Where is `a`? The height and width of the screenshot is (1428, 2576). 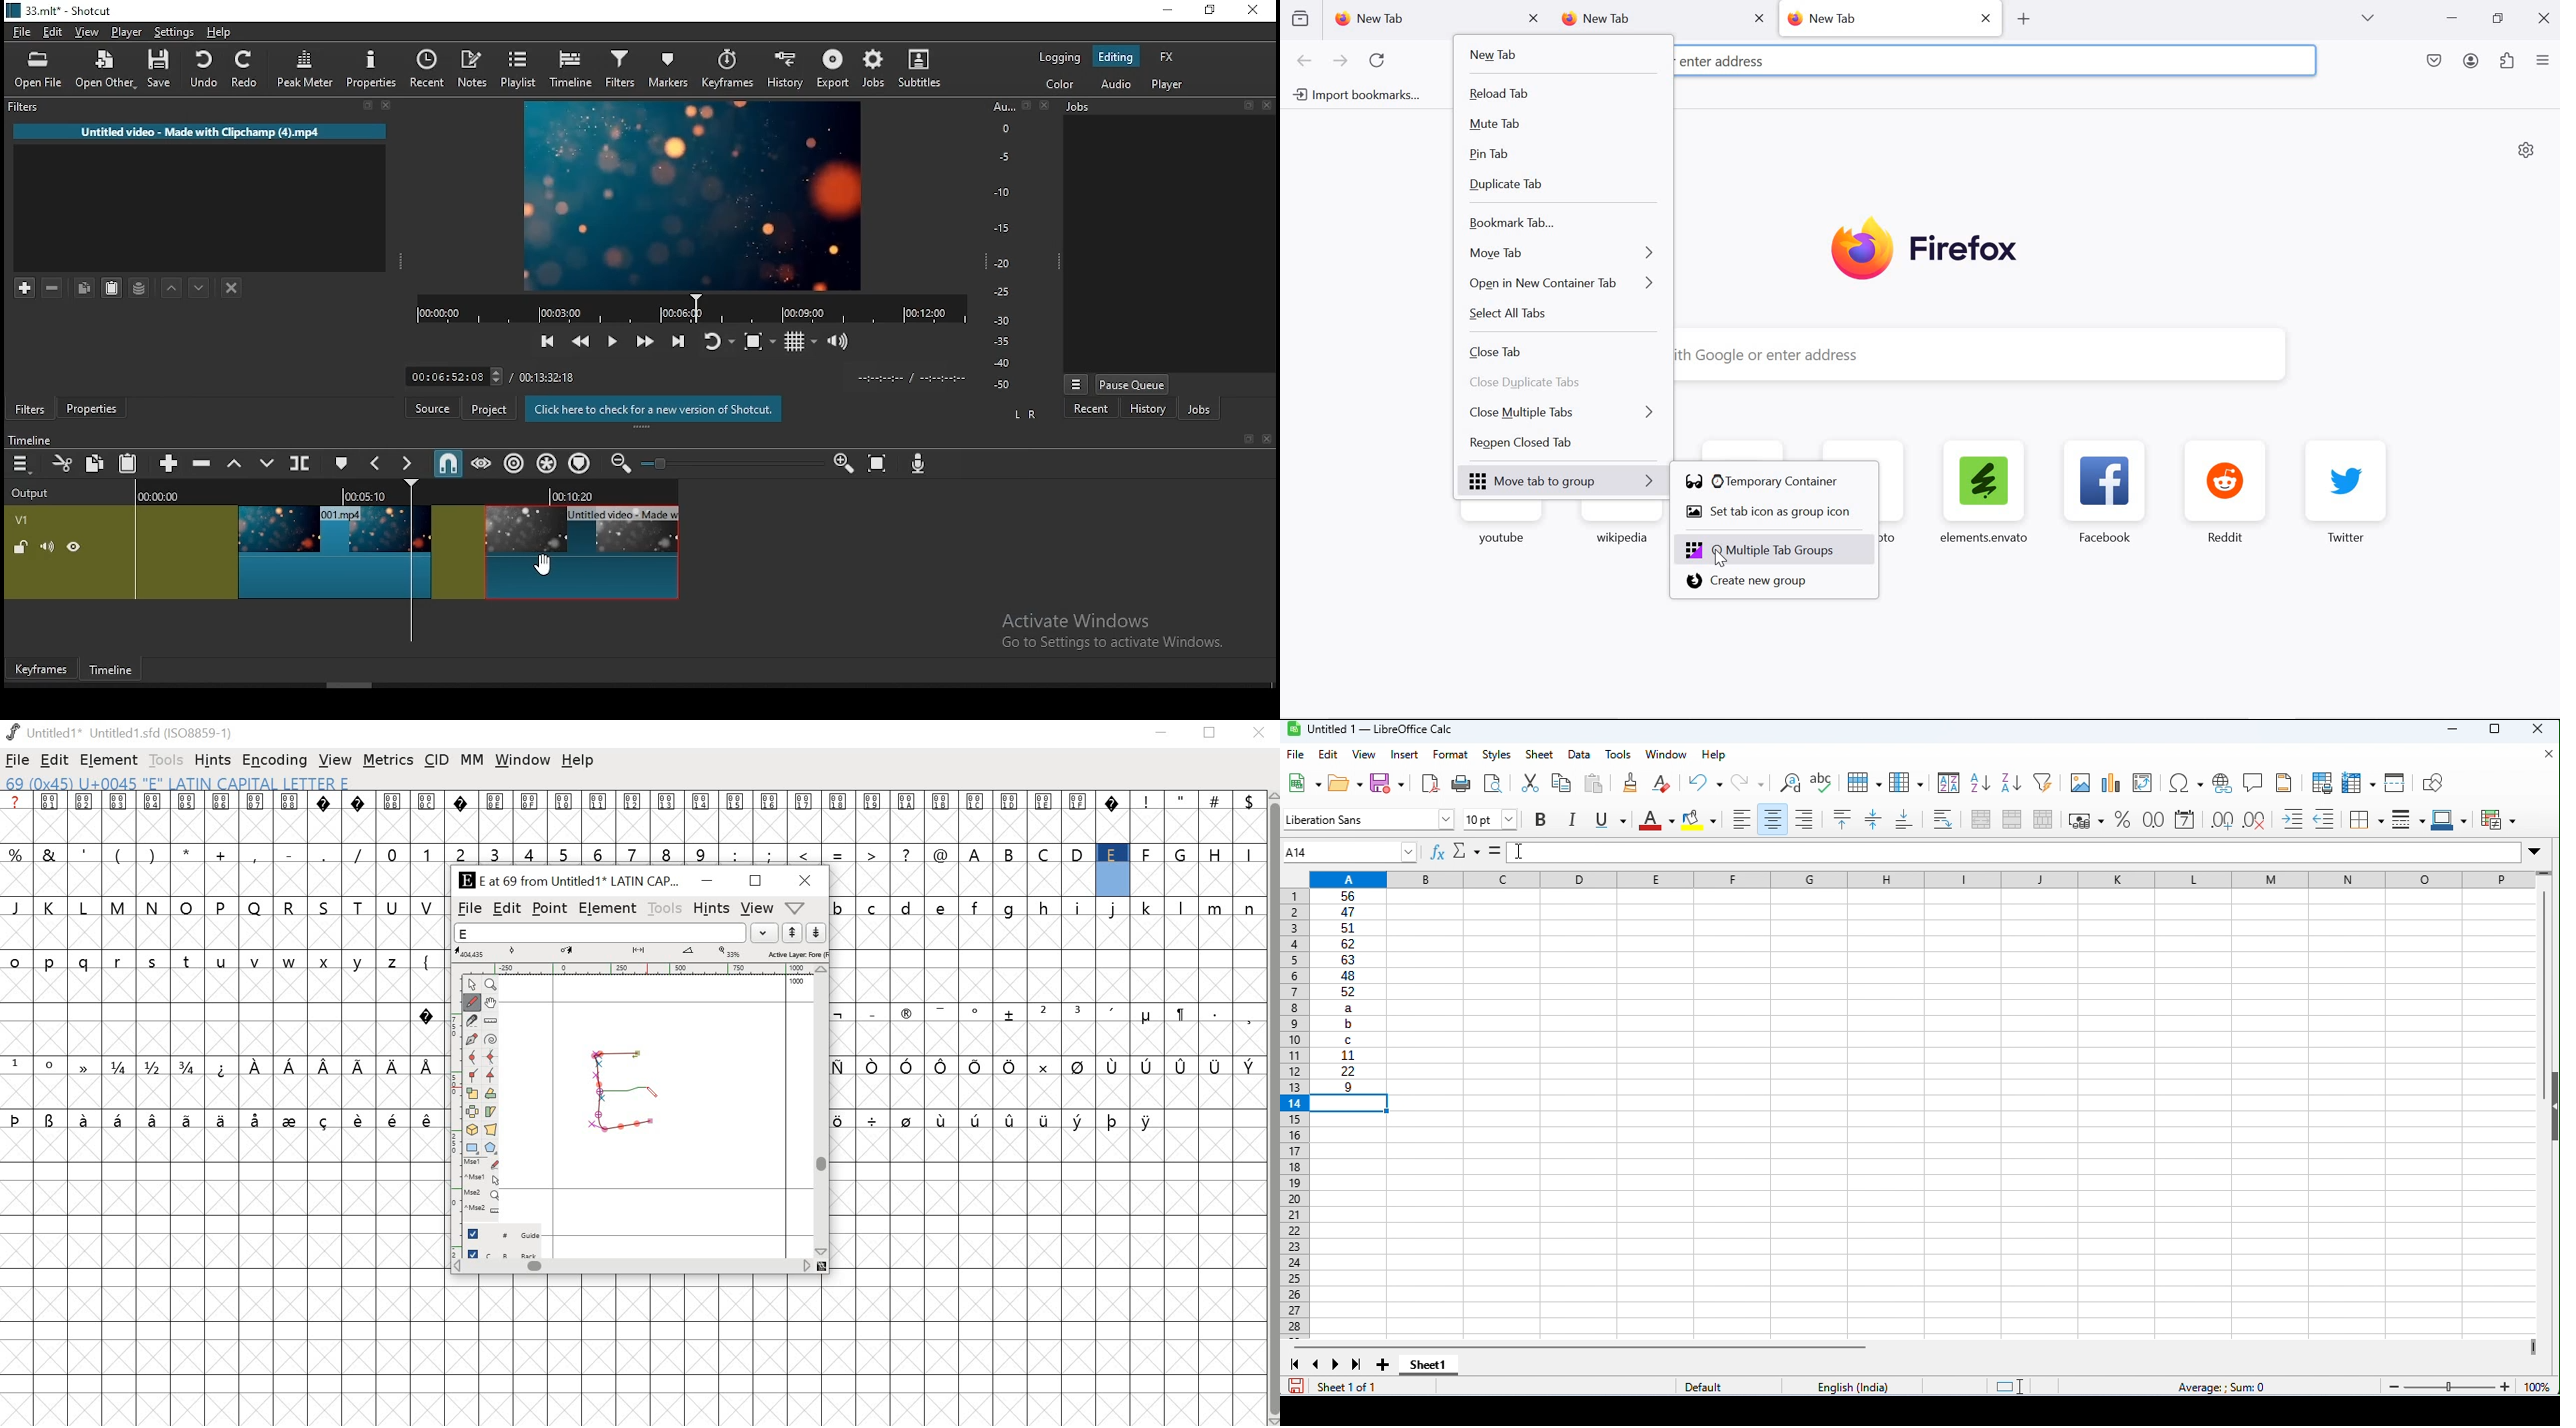 a is located at coordinates (1347, 1008).